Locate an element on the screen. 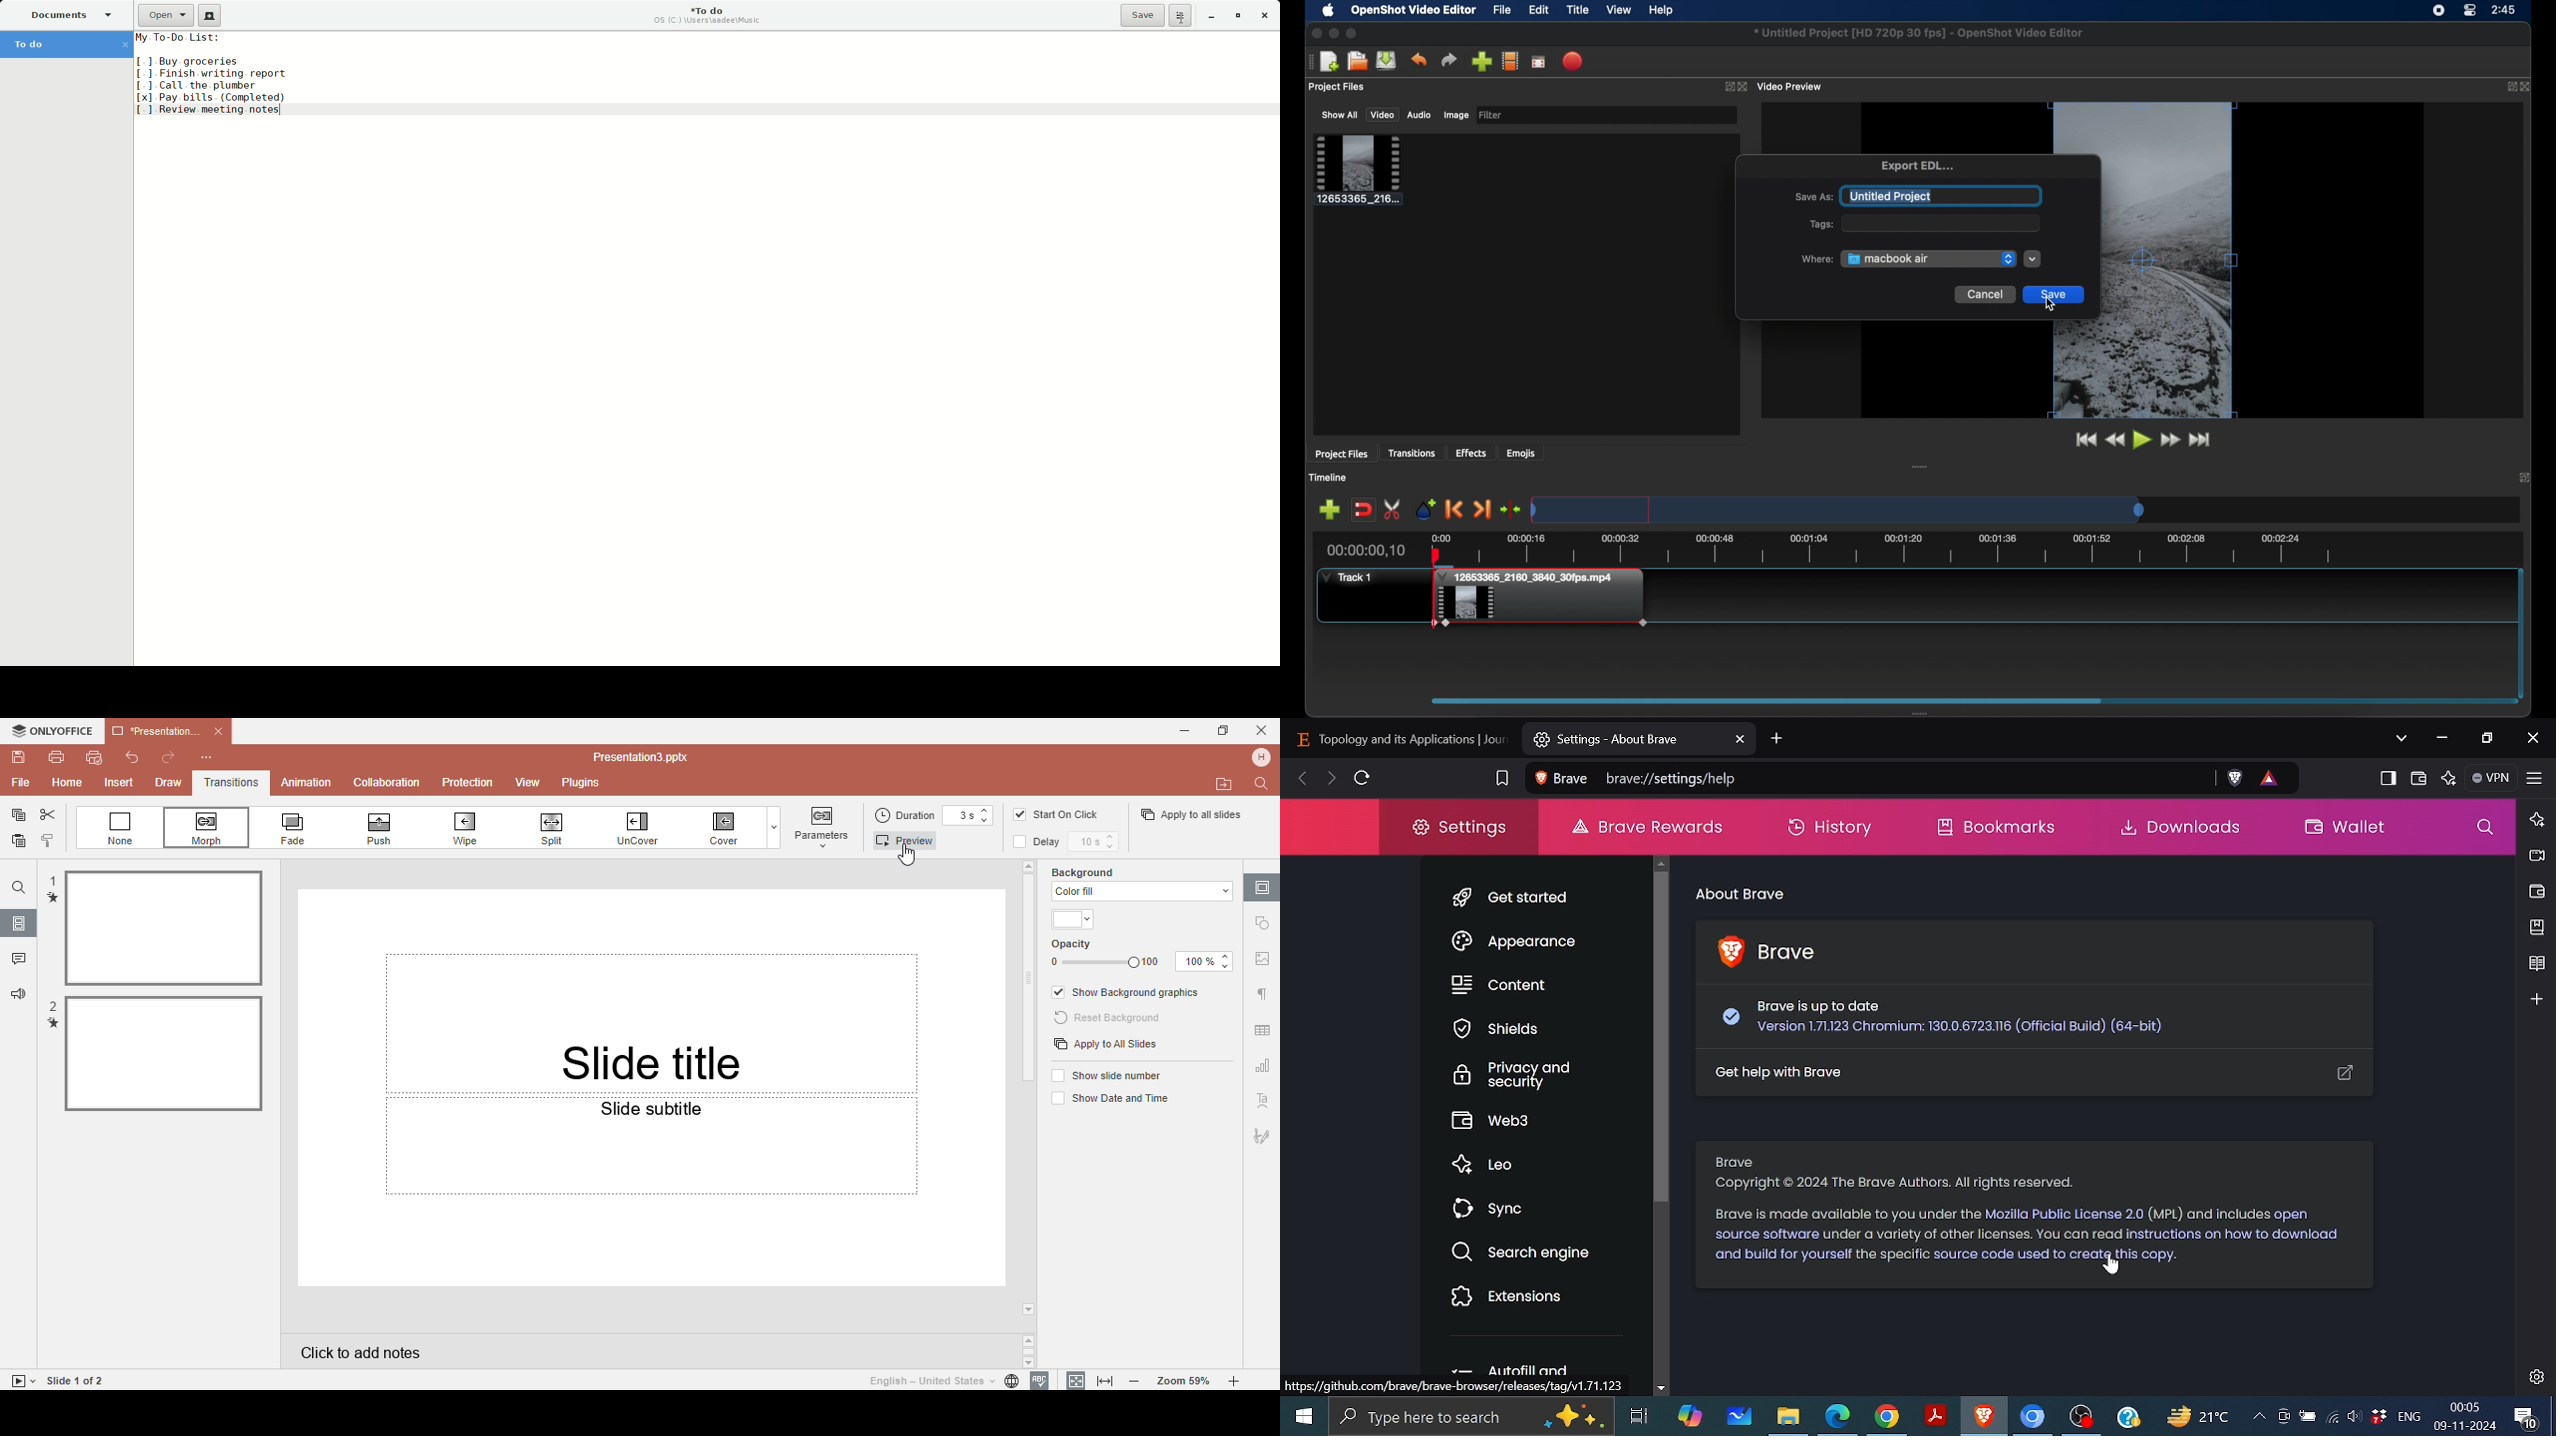 The width and height of the screenshot is (2576, 1456). Start slide show is located at coordinates (20, 1381).